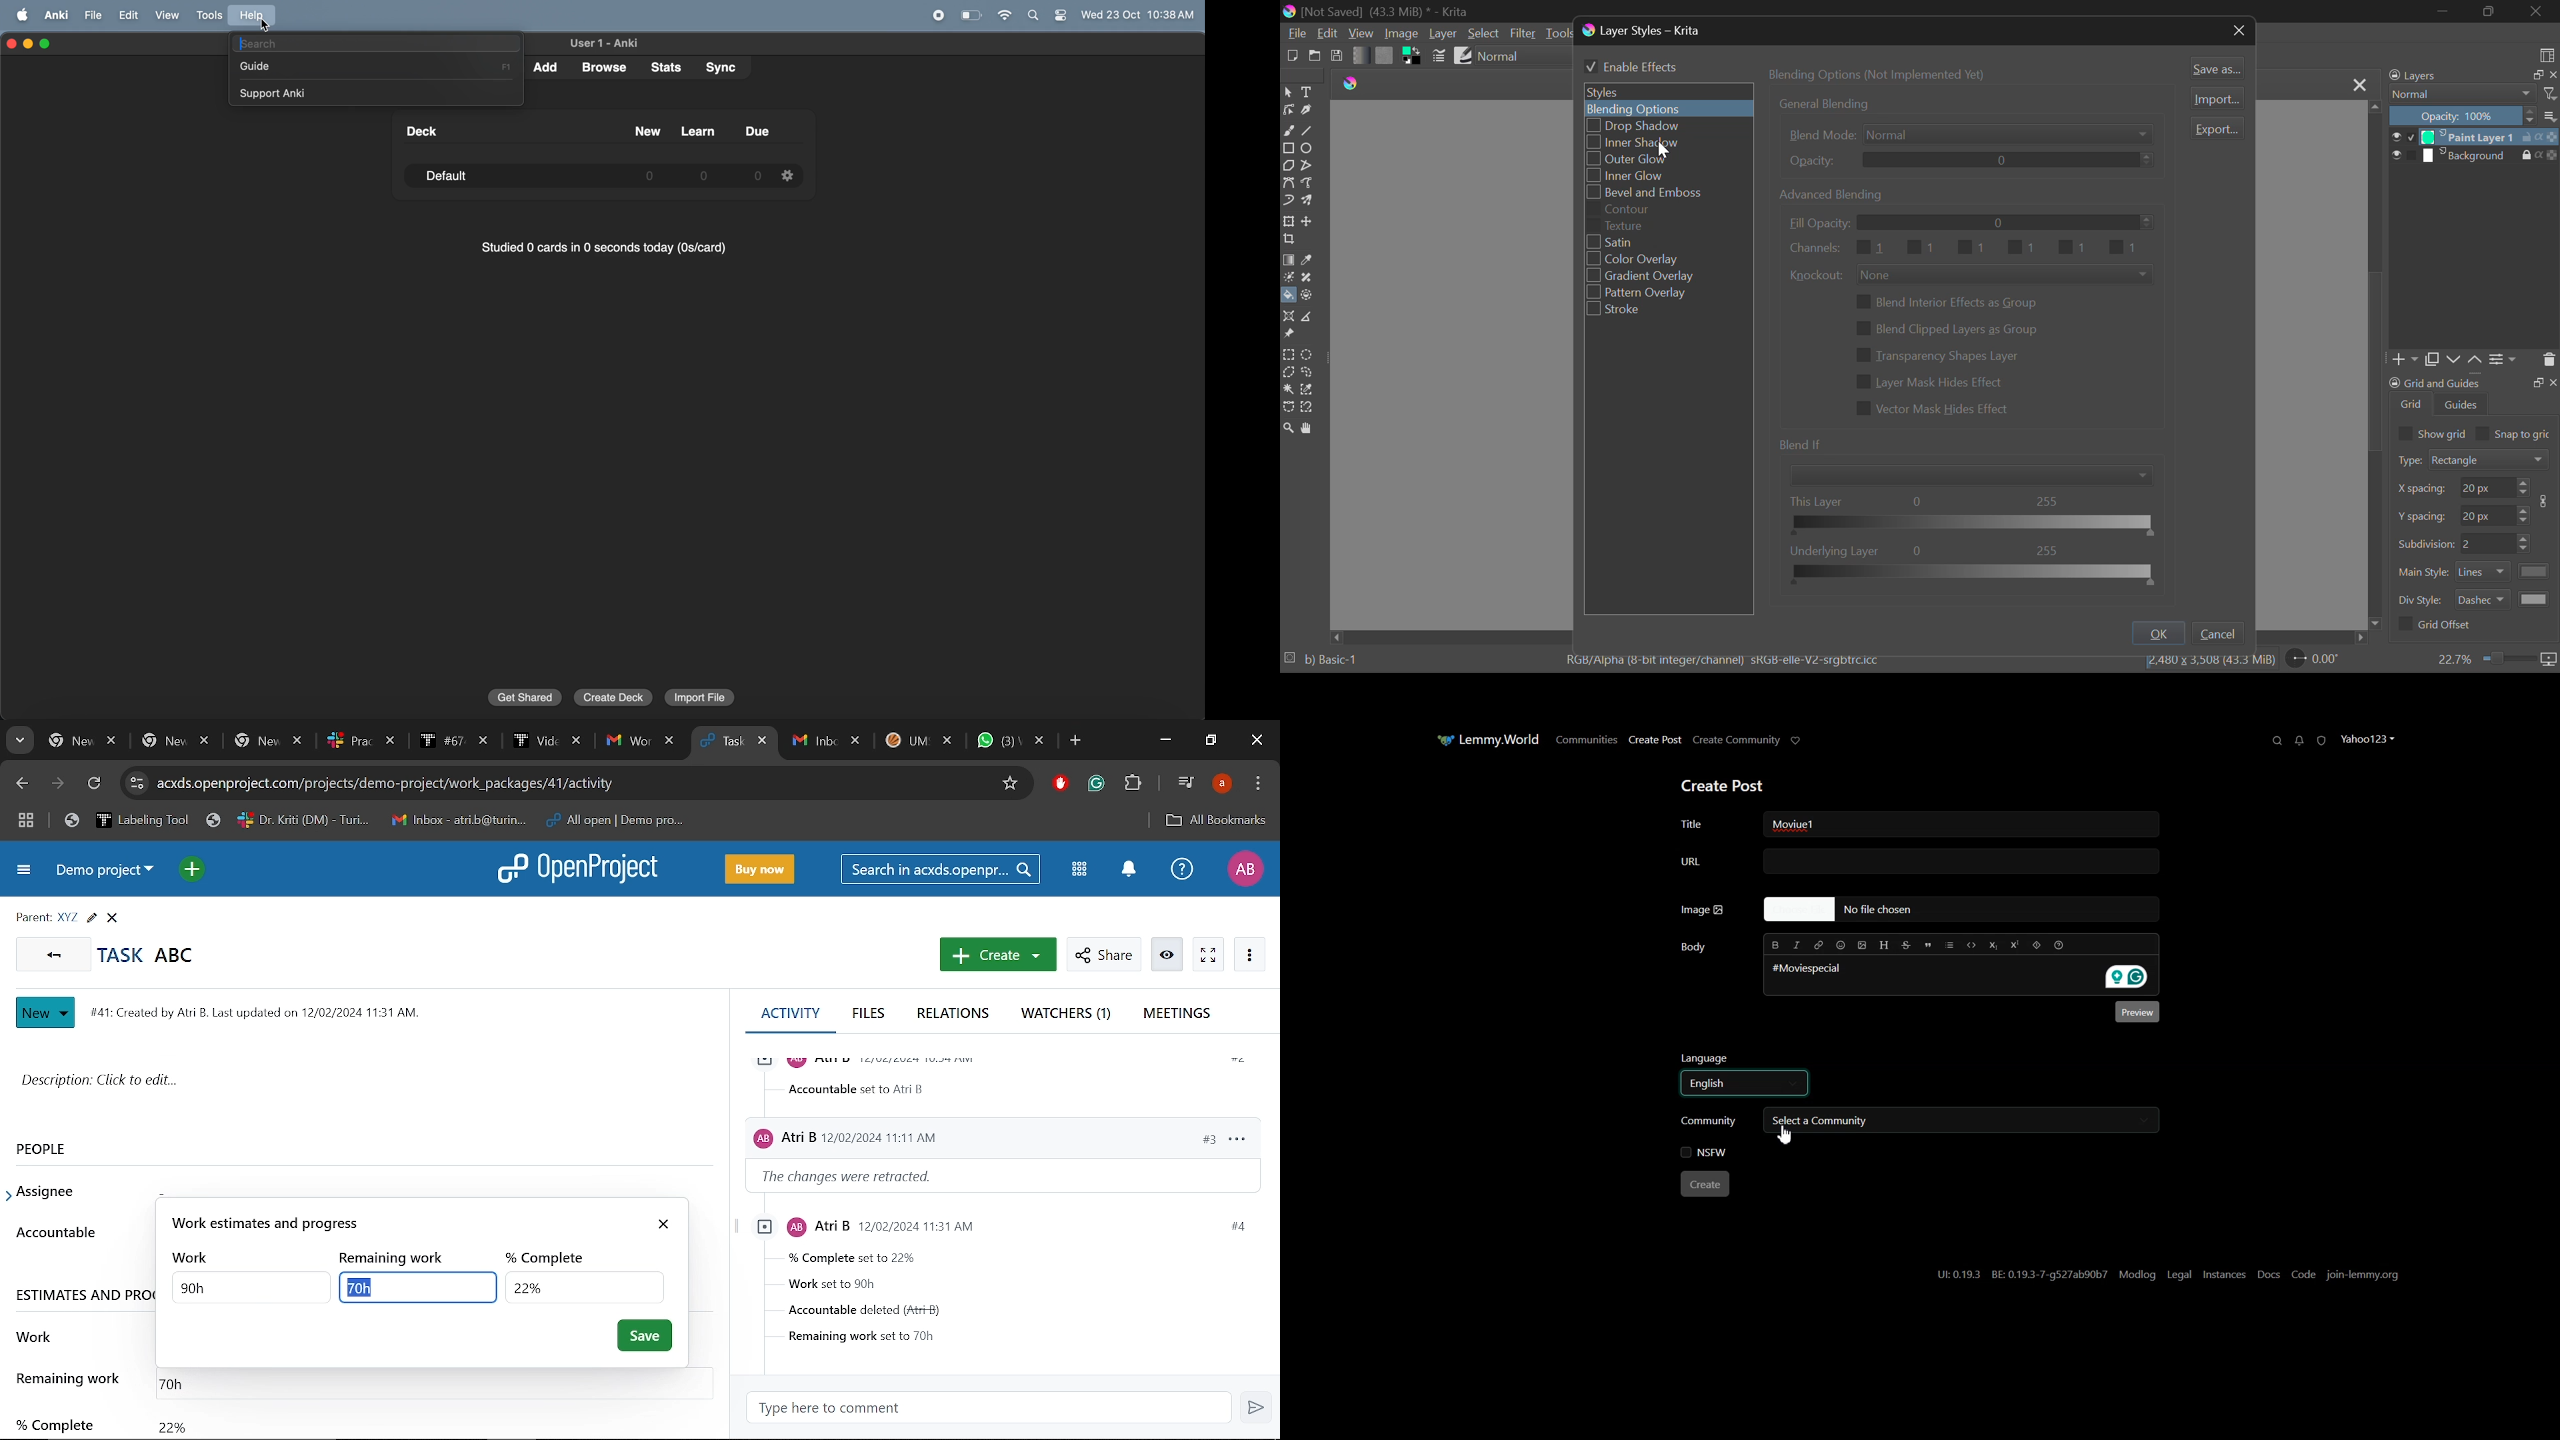 The height and width of the screenshot is (1456, 2576). Describe the element at coordinates (1012, 781) in the screenshot. I see `Add/remove bookmark` at that location.